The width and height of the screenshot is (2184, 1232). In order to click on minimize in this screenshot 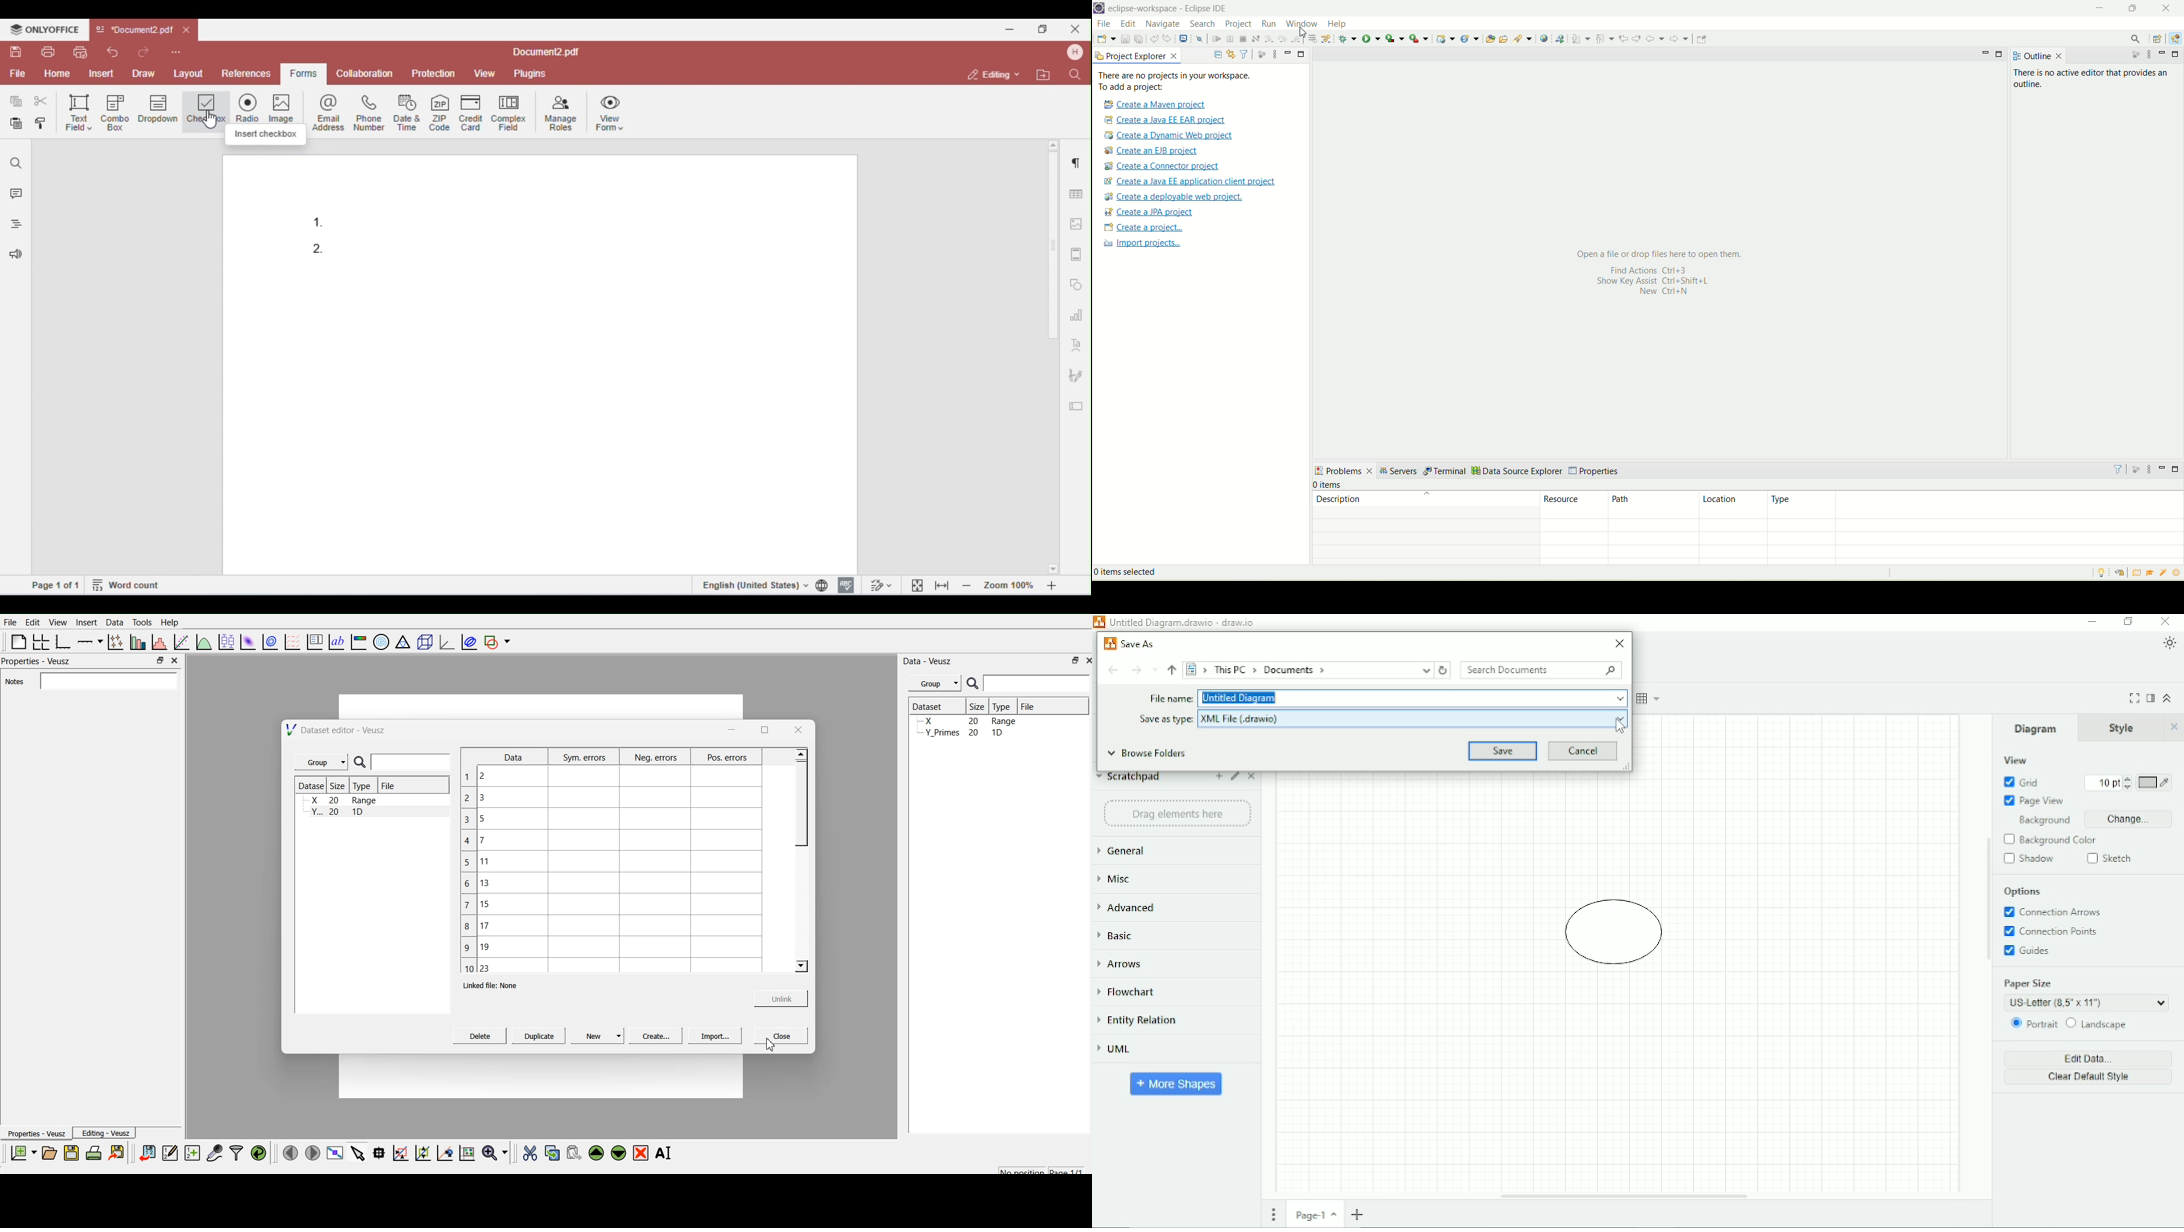, I will do `click(1288, 52)`.